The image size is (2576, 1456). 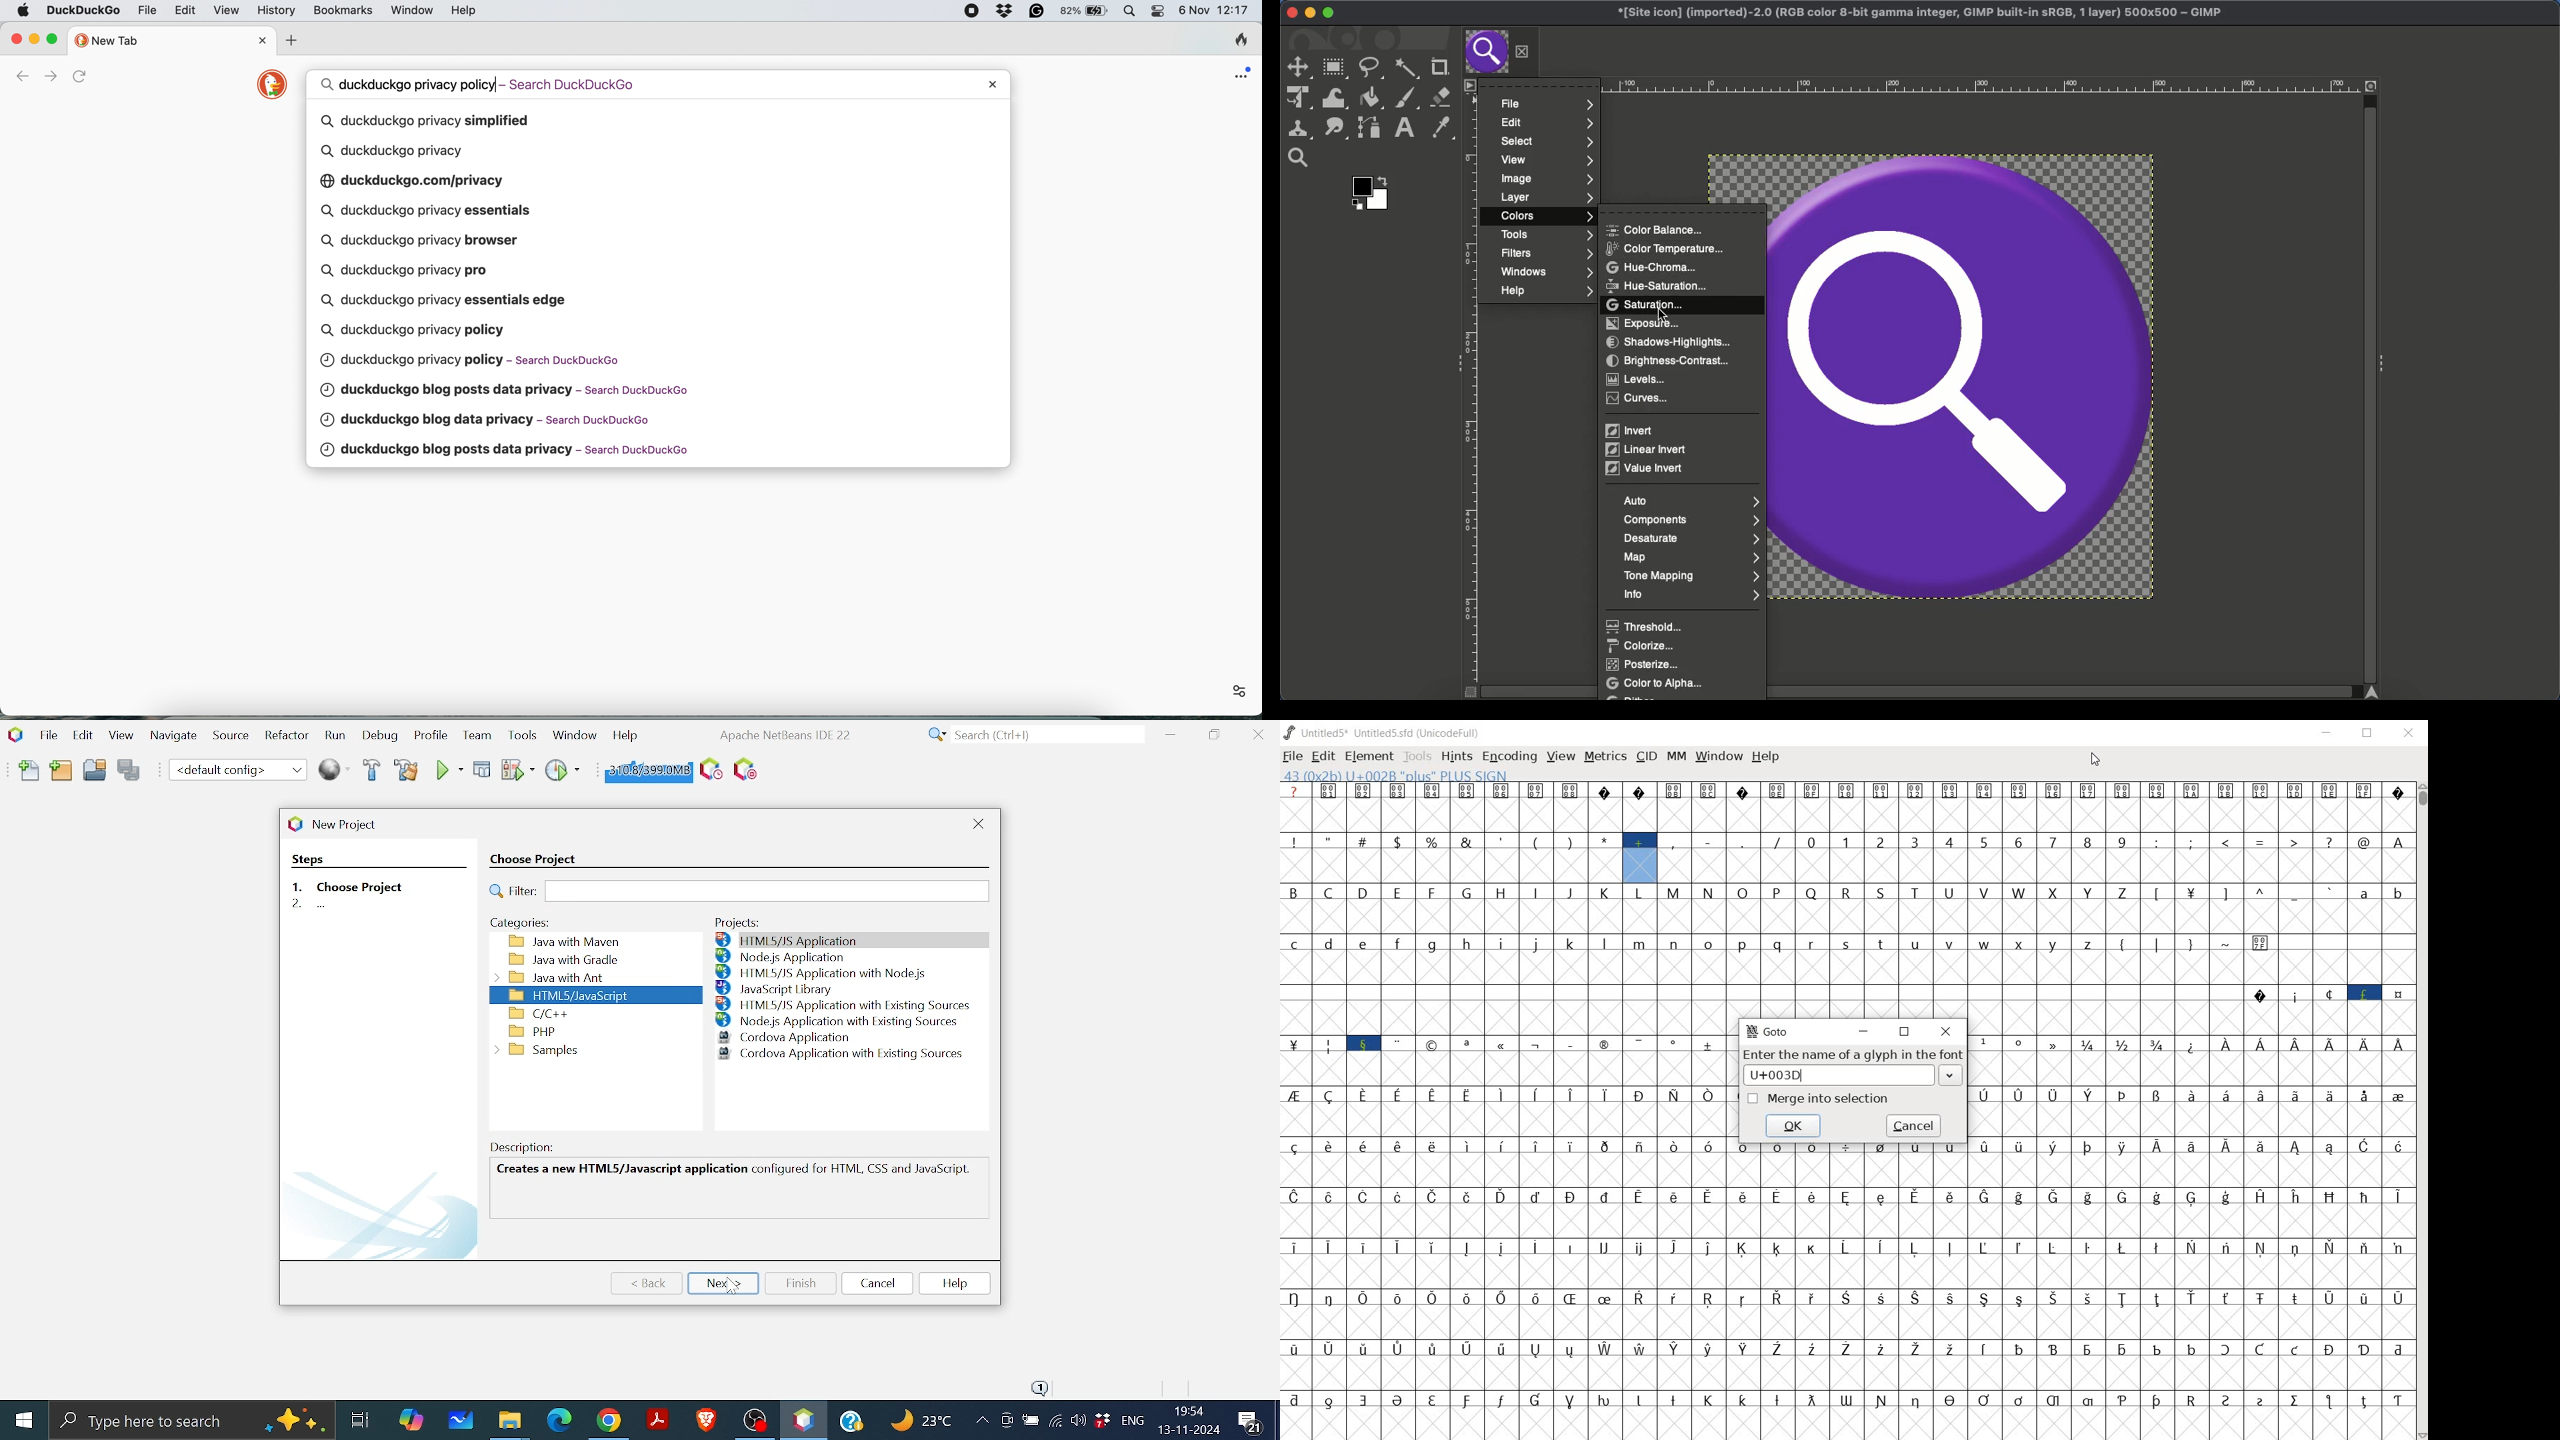 I want to click on window, so click(x=412, y=10).